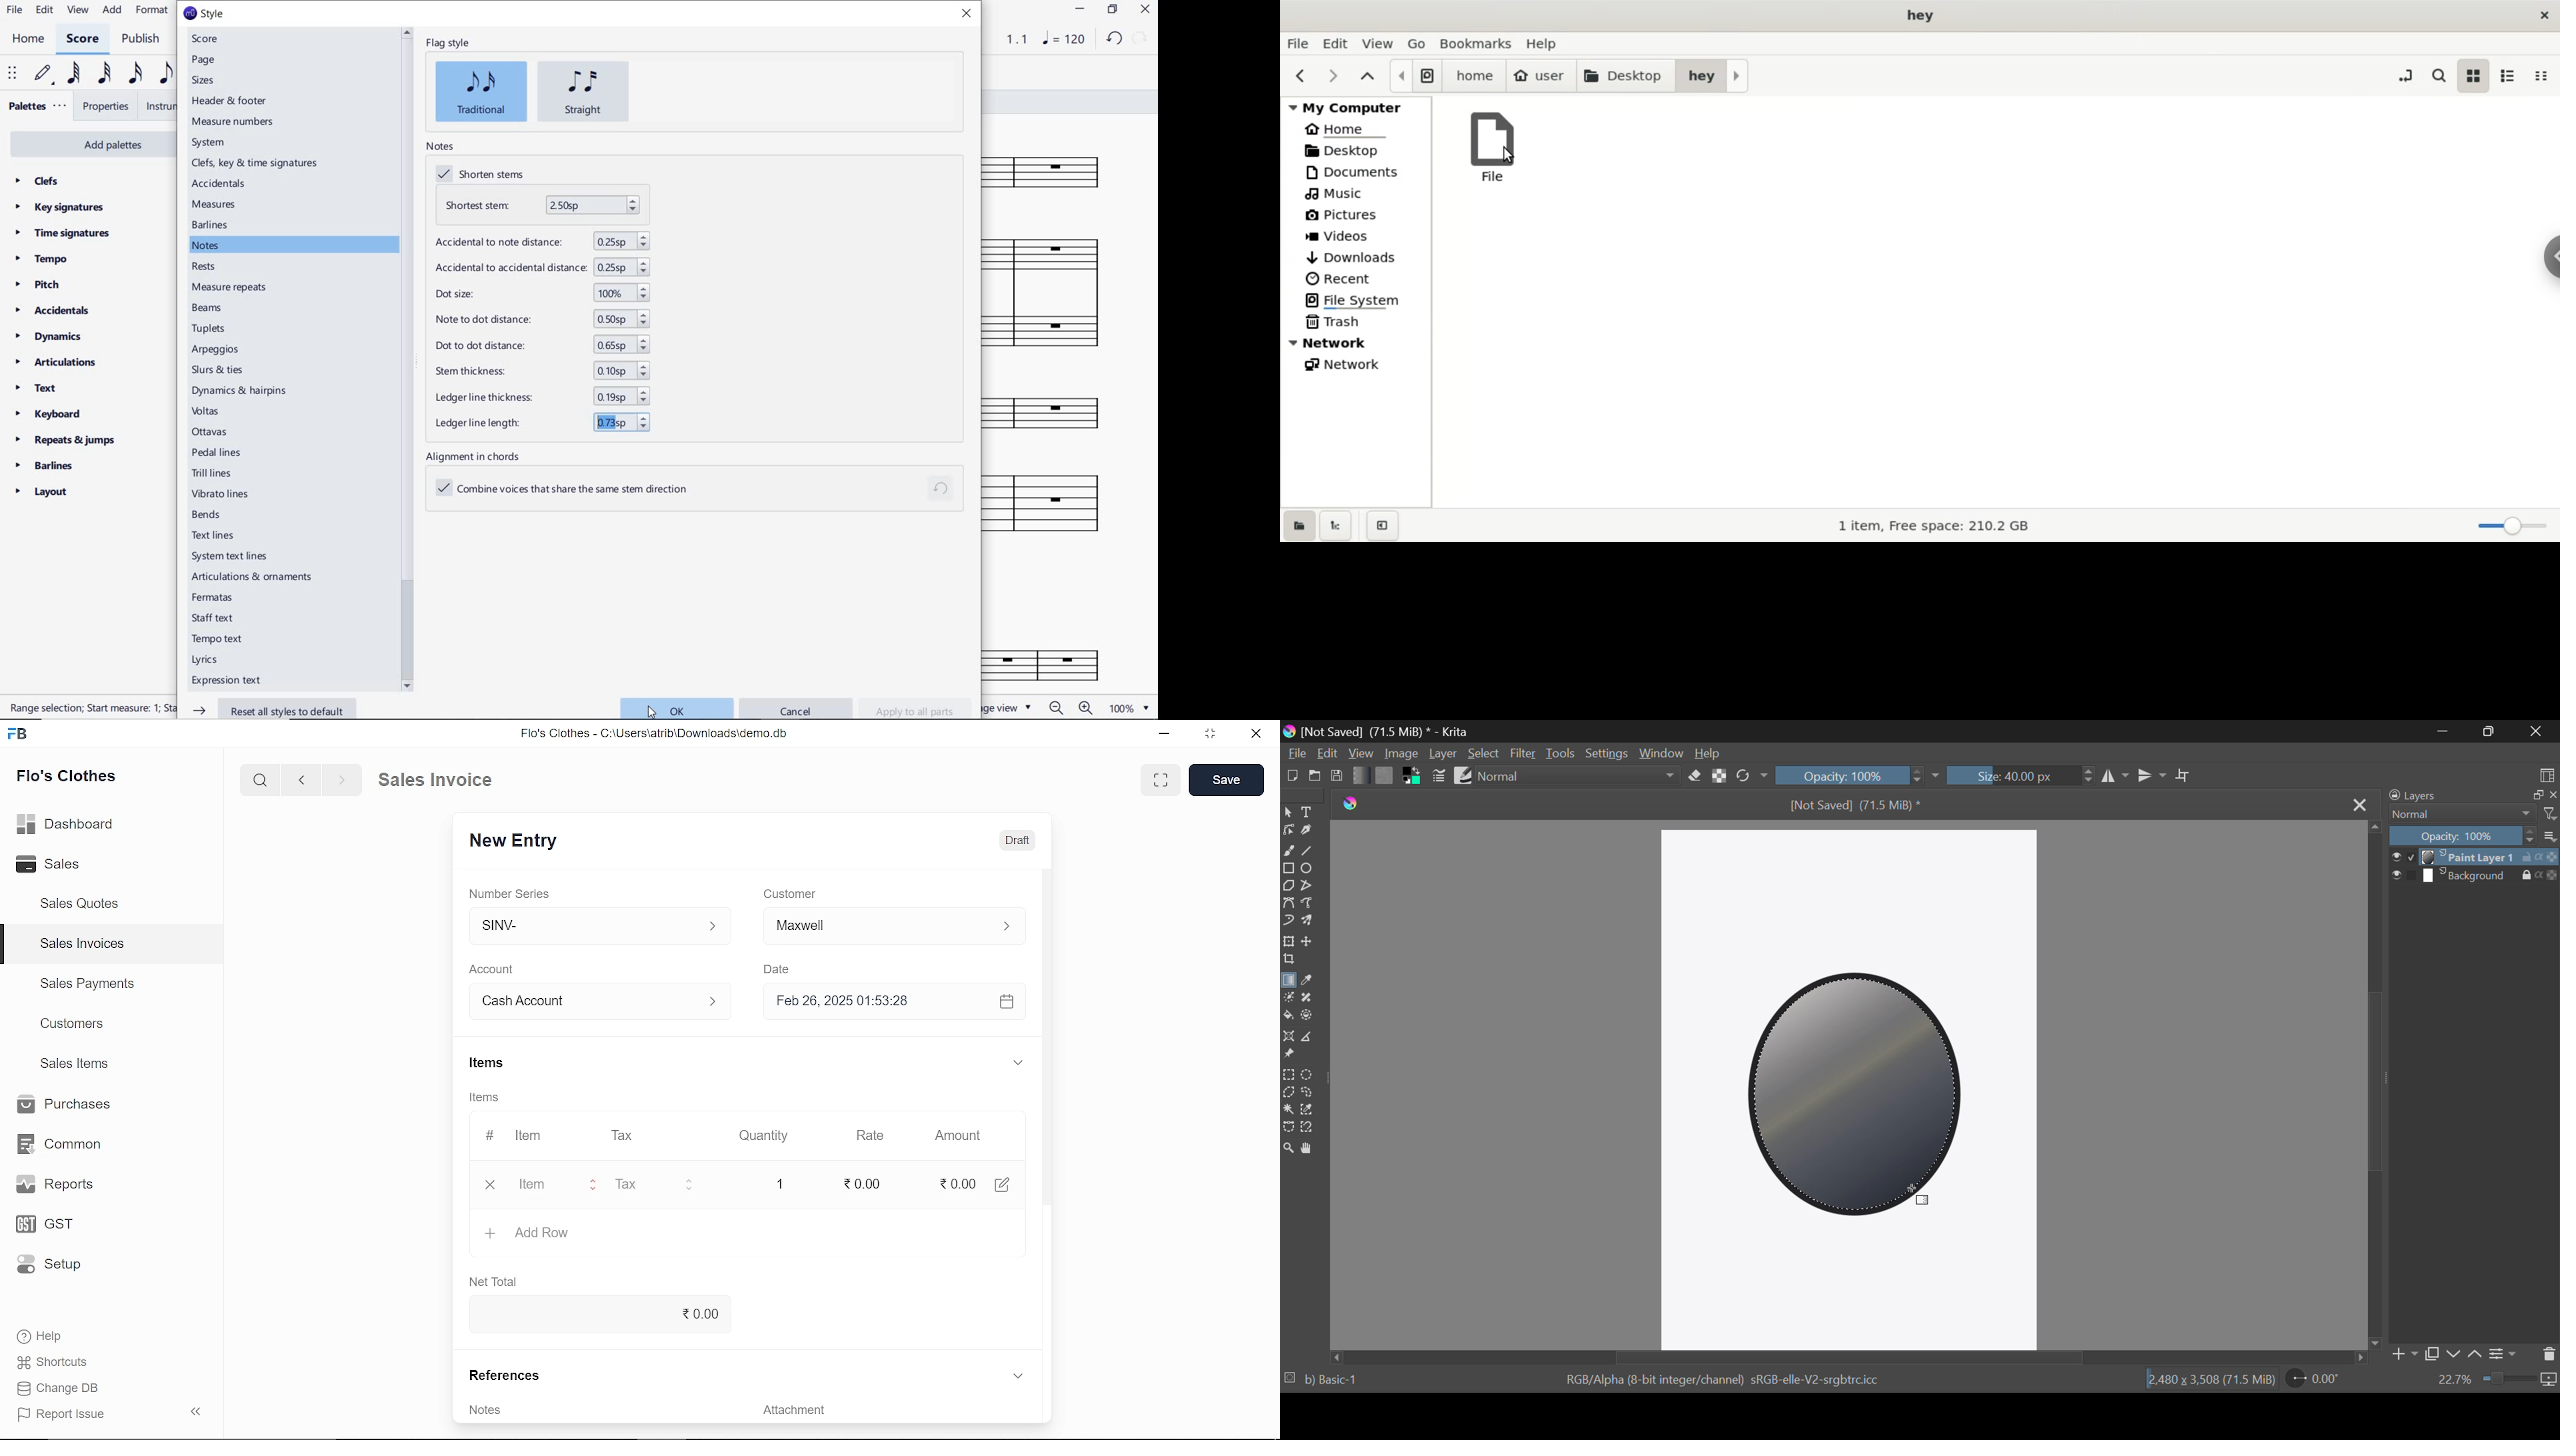 The height and width of the screenshot is (1456, 2576). What do you see at coordinates (70, 865) in the screenshot?
I see `Sales` at bounding box center [70, 865].